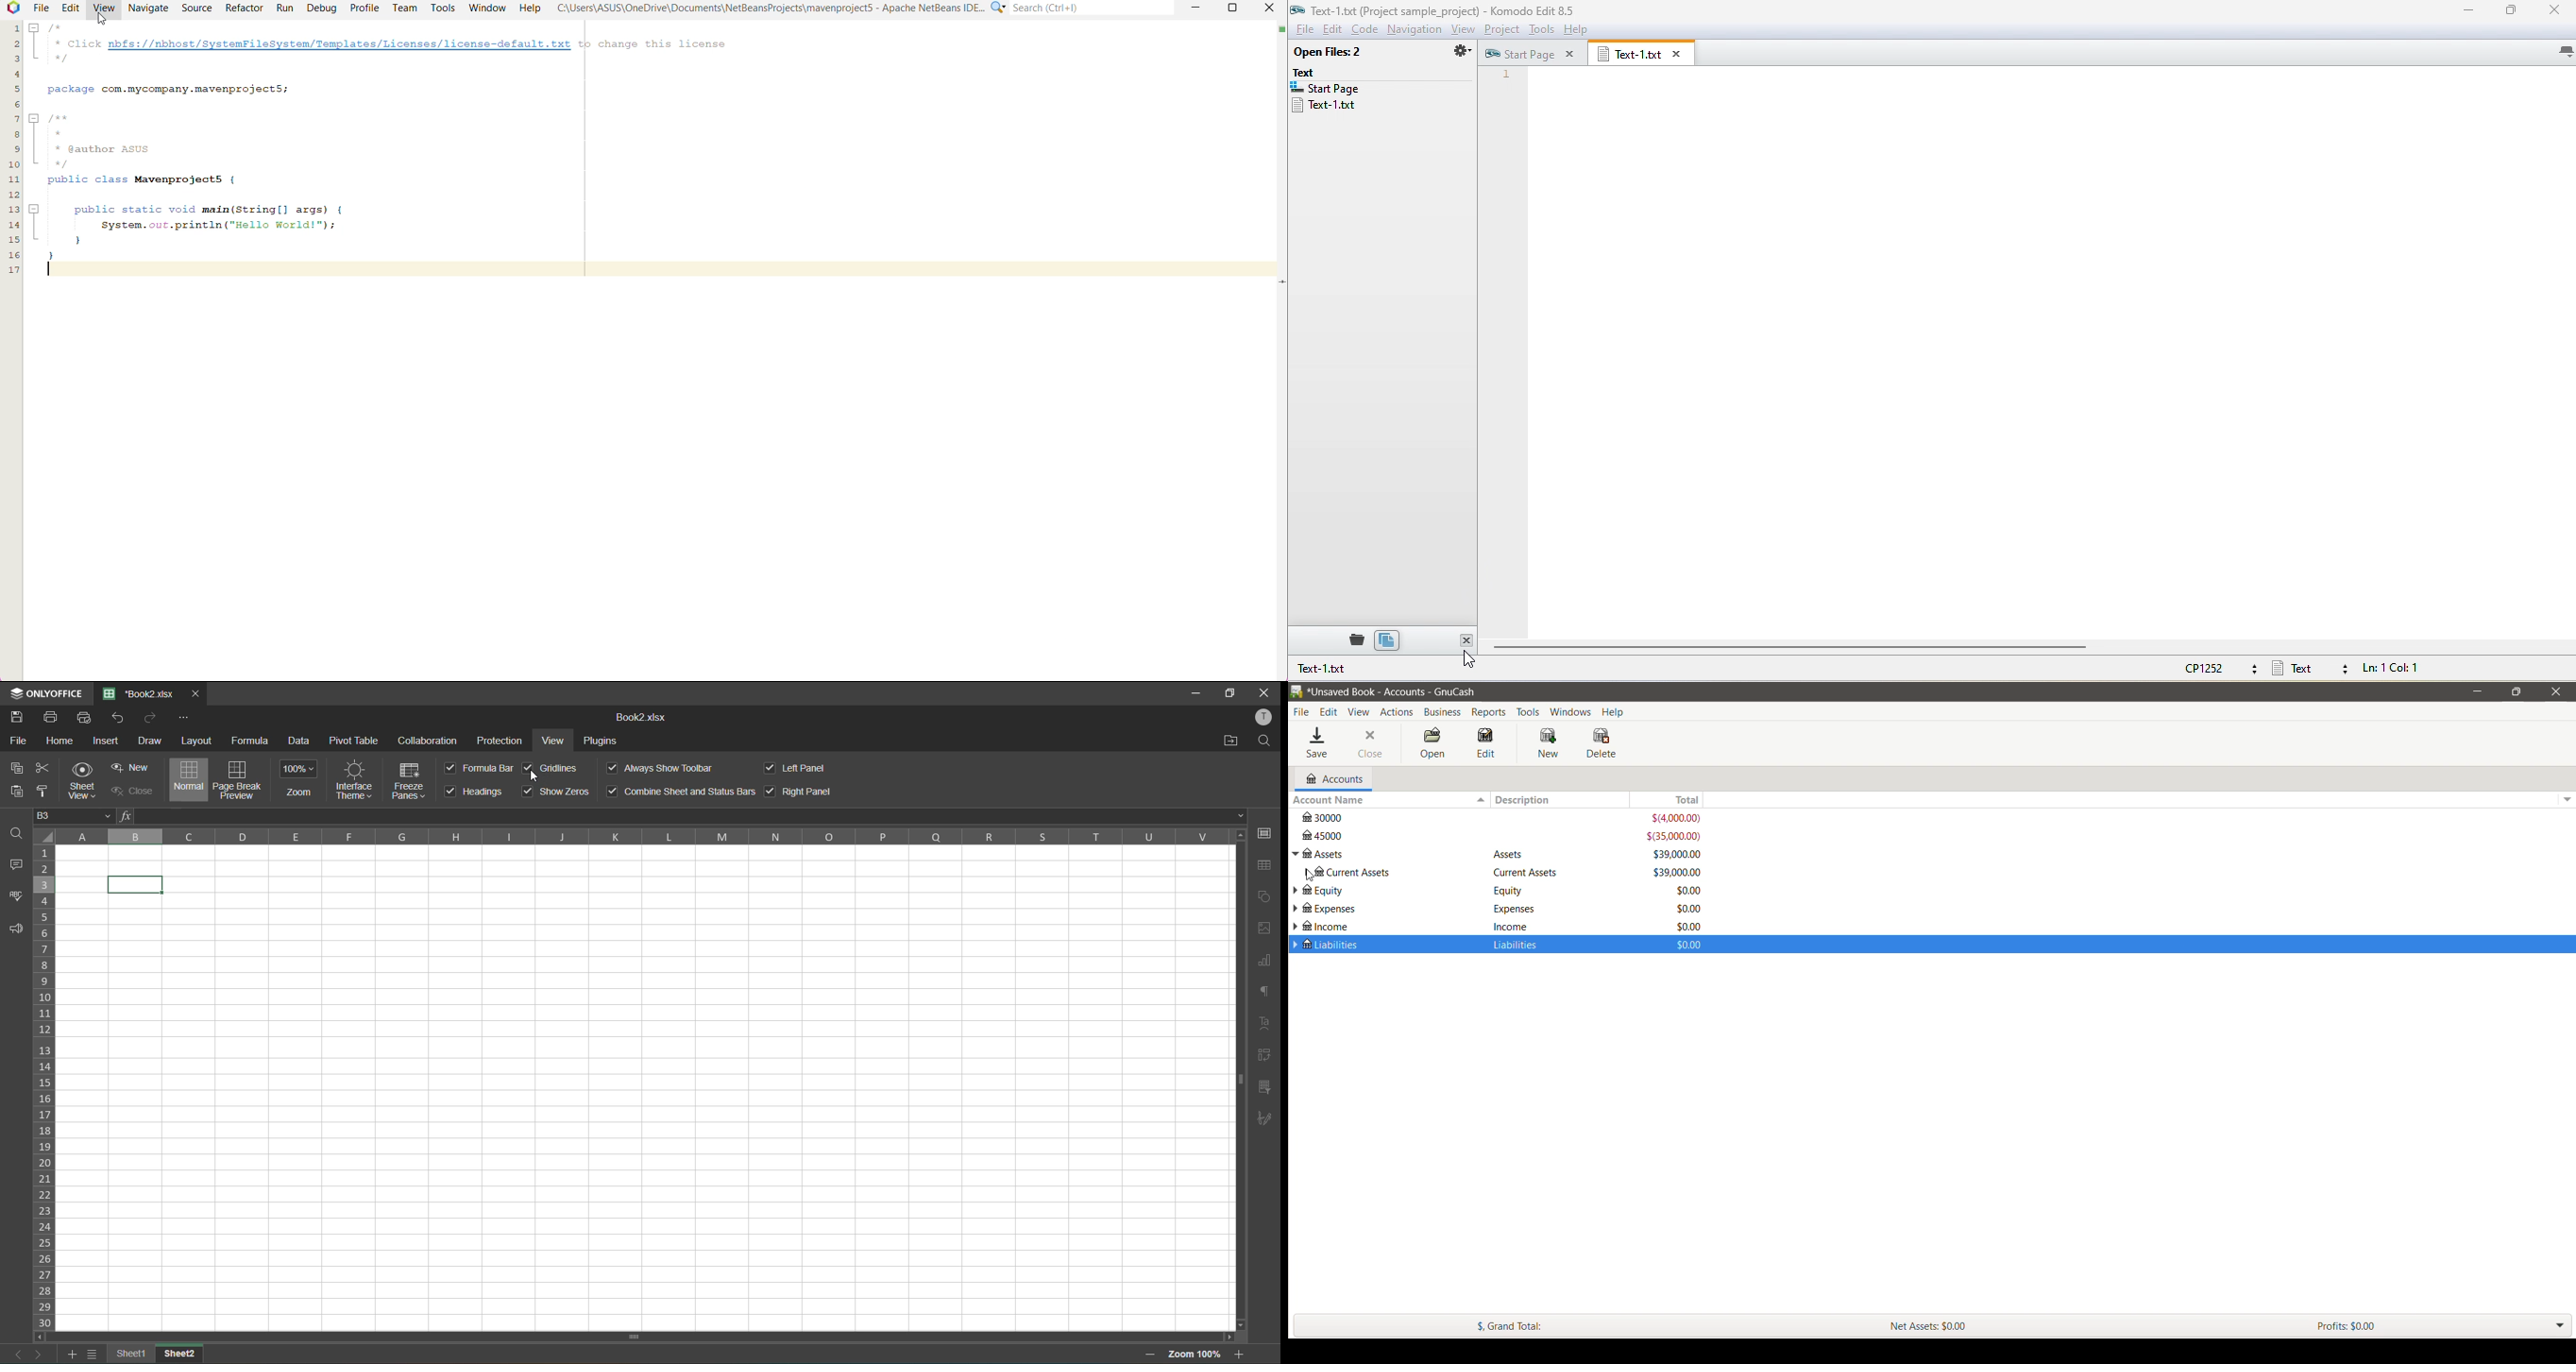  I want to click on gridlines, so click(554, 768).